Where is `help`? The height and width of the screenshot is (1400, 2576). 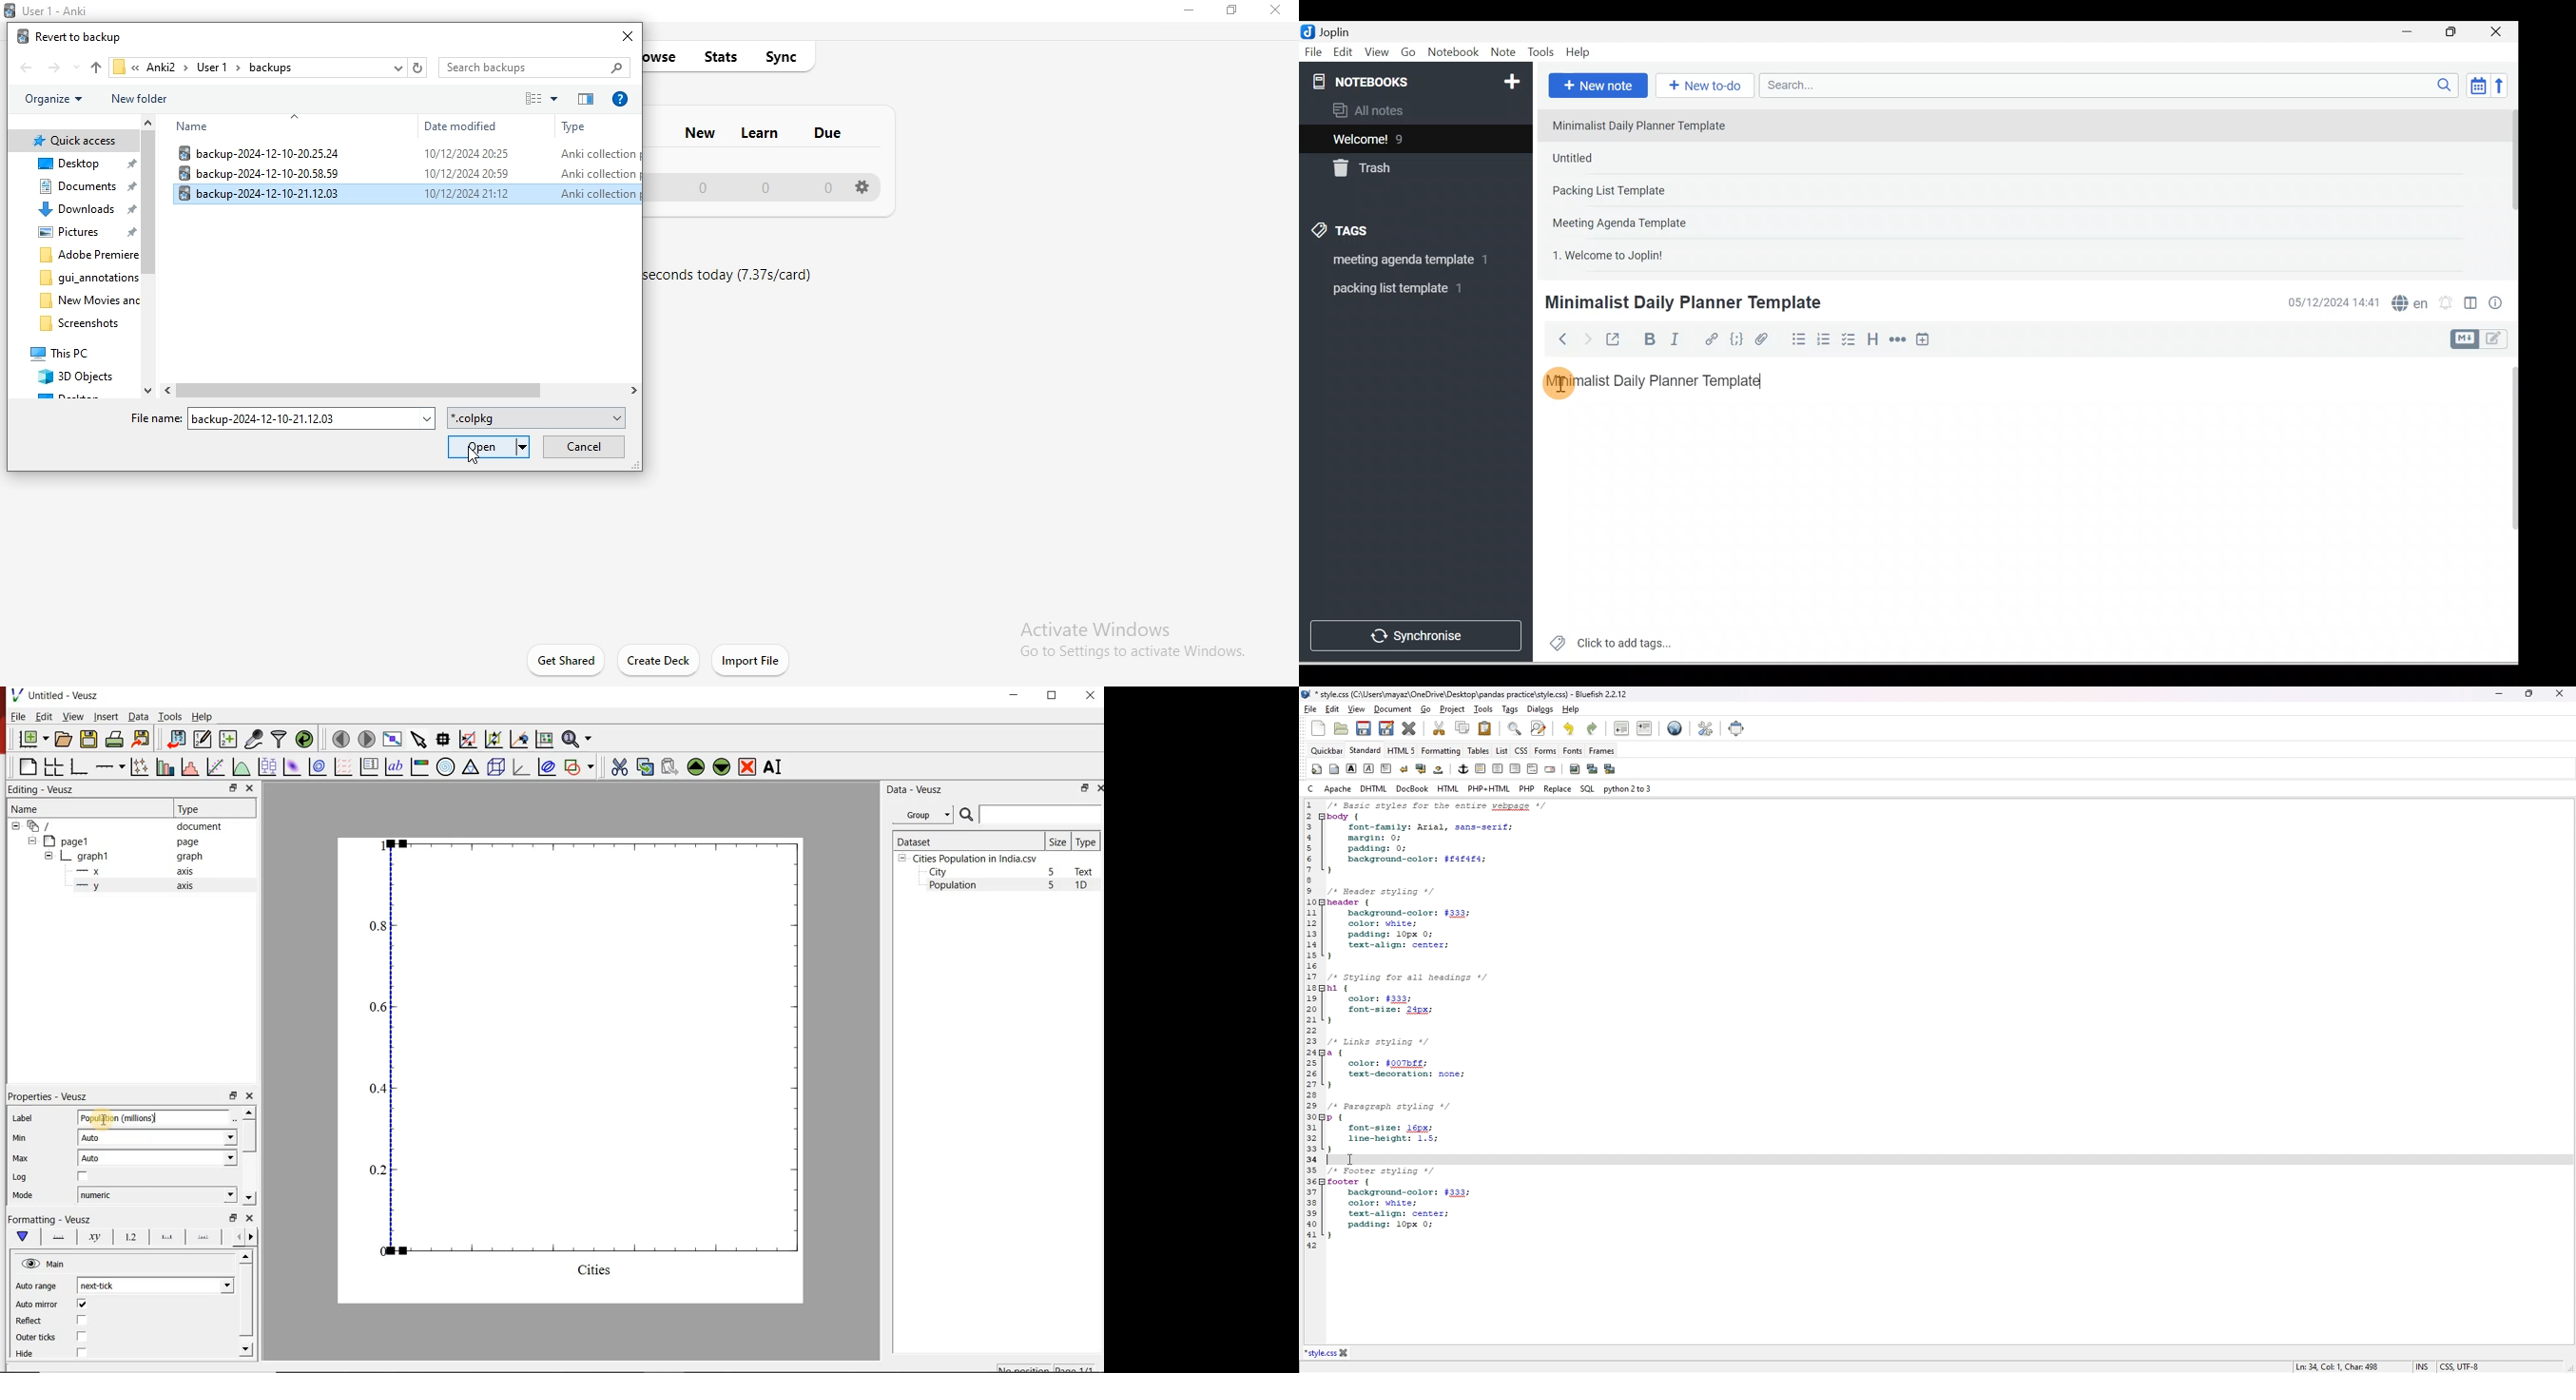 help is located at coordinates (620, 100).